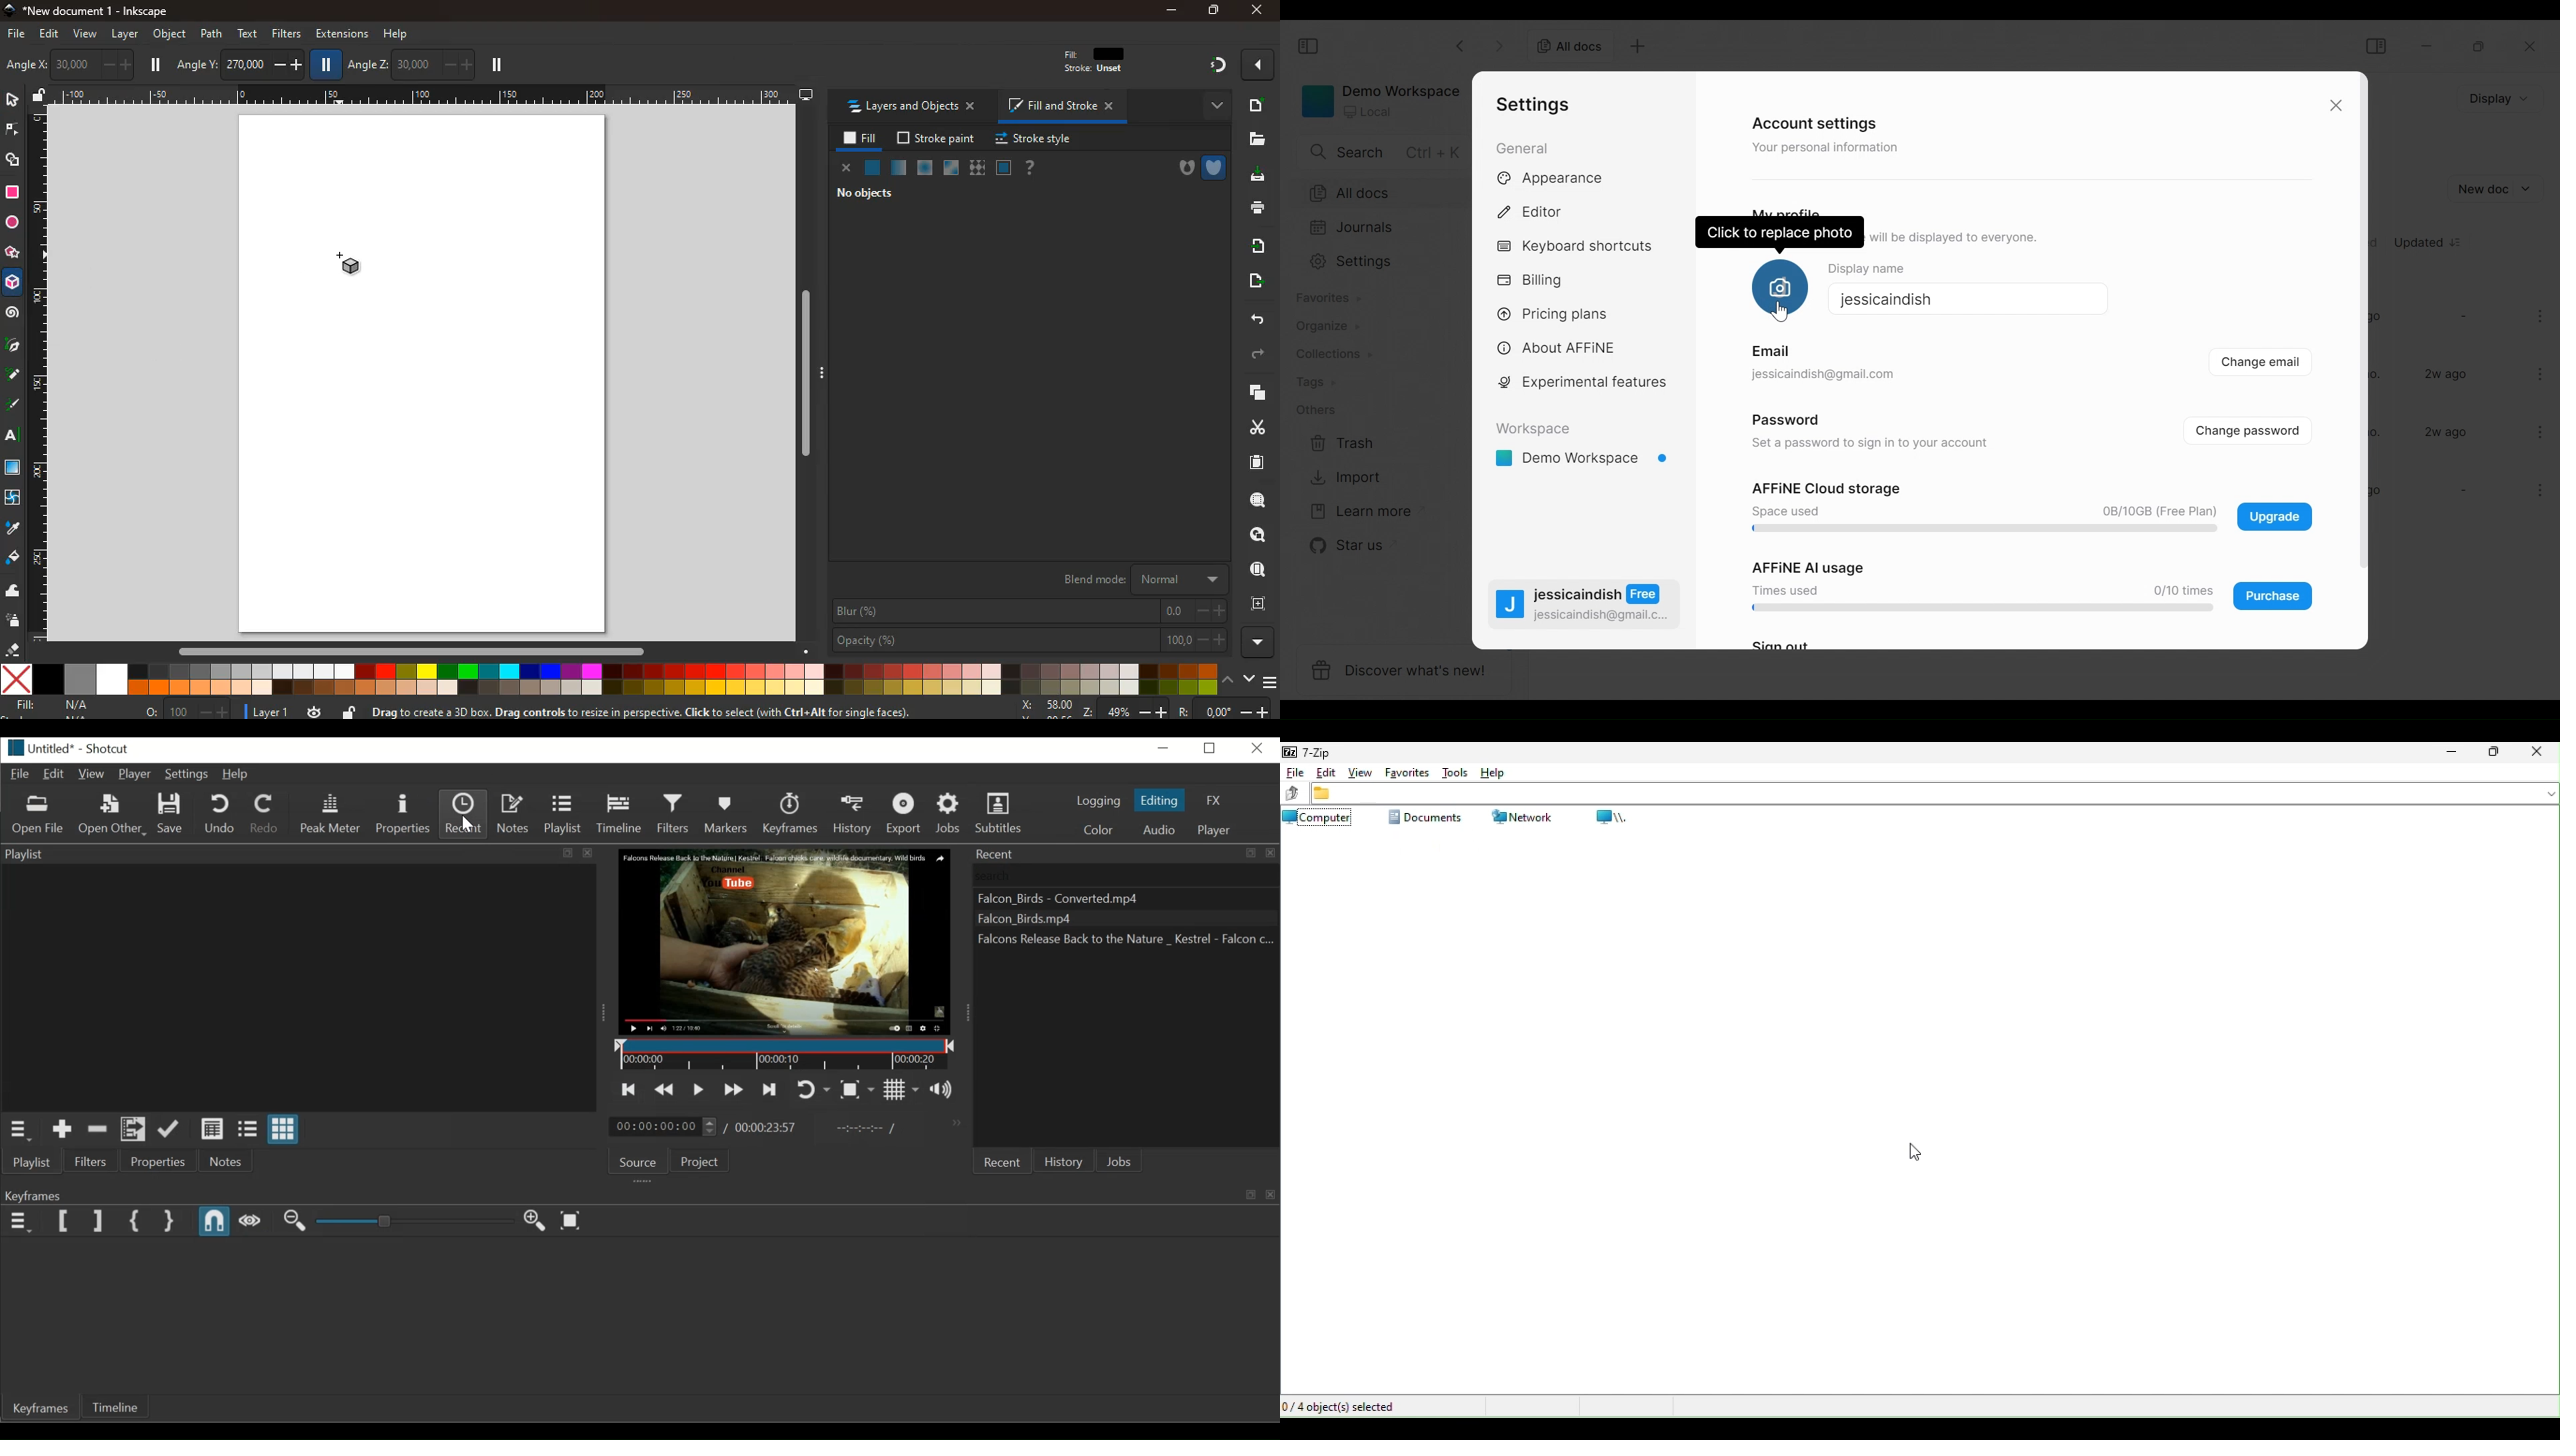  Describe the element at coordinates (1031, 140) in the screenshot. I see `stroke style` at that location.